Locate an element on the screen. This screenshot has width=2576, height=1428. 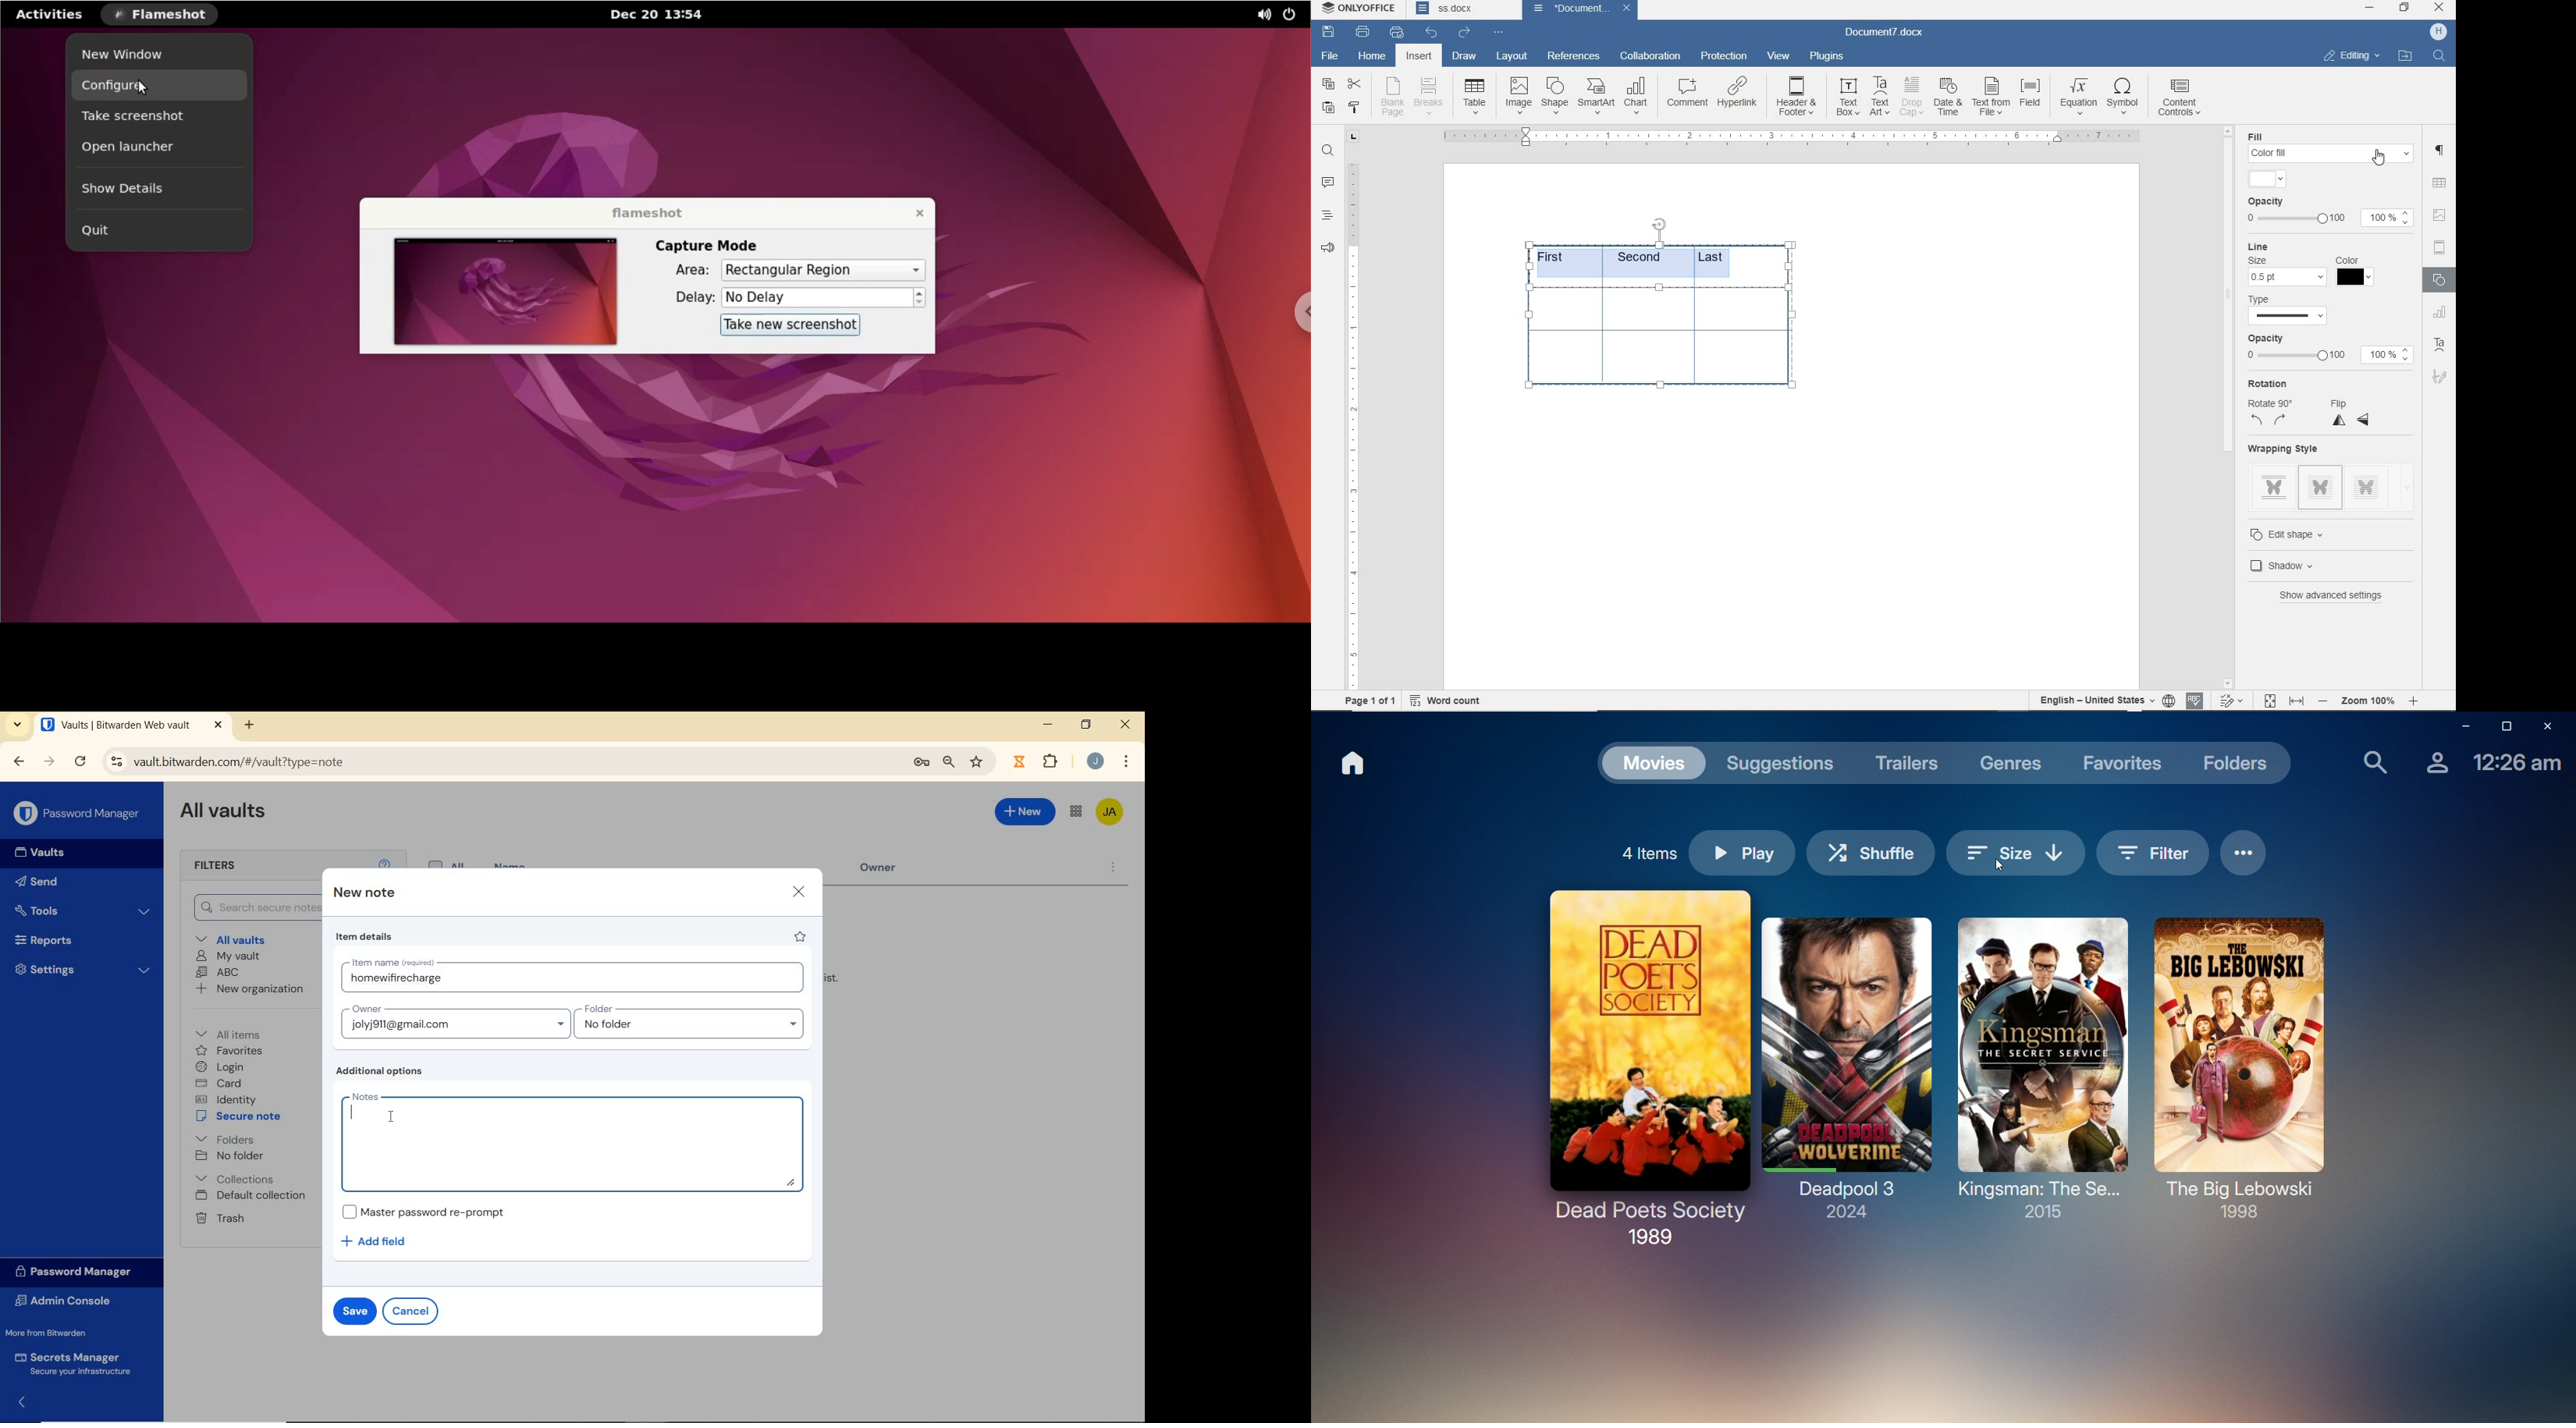
identity is located at coordinates (226, 1099).